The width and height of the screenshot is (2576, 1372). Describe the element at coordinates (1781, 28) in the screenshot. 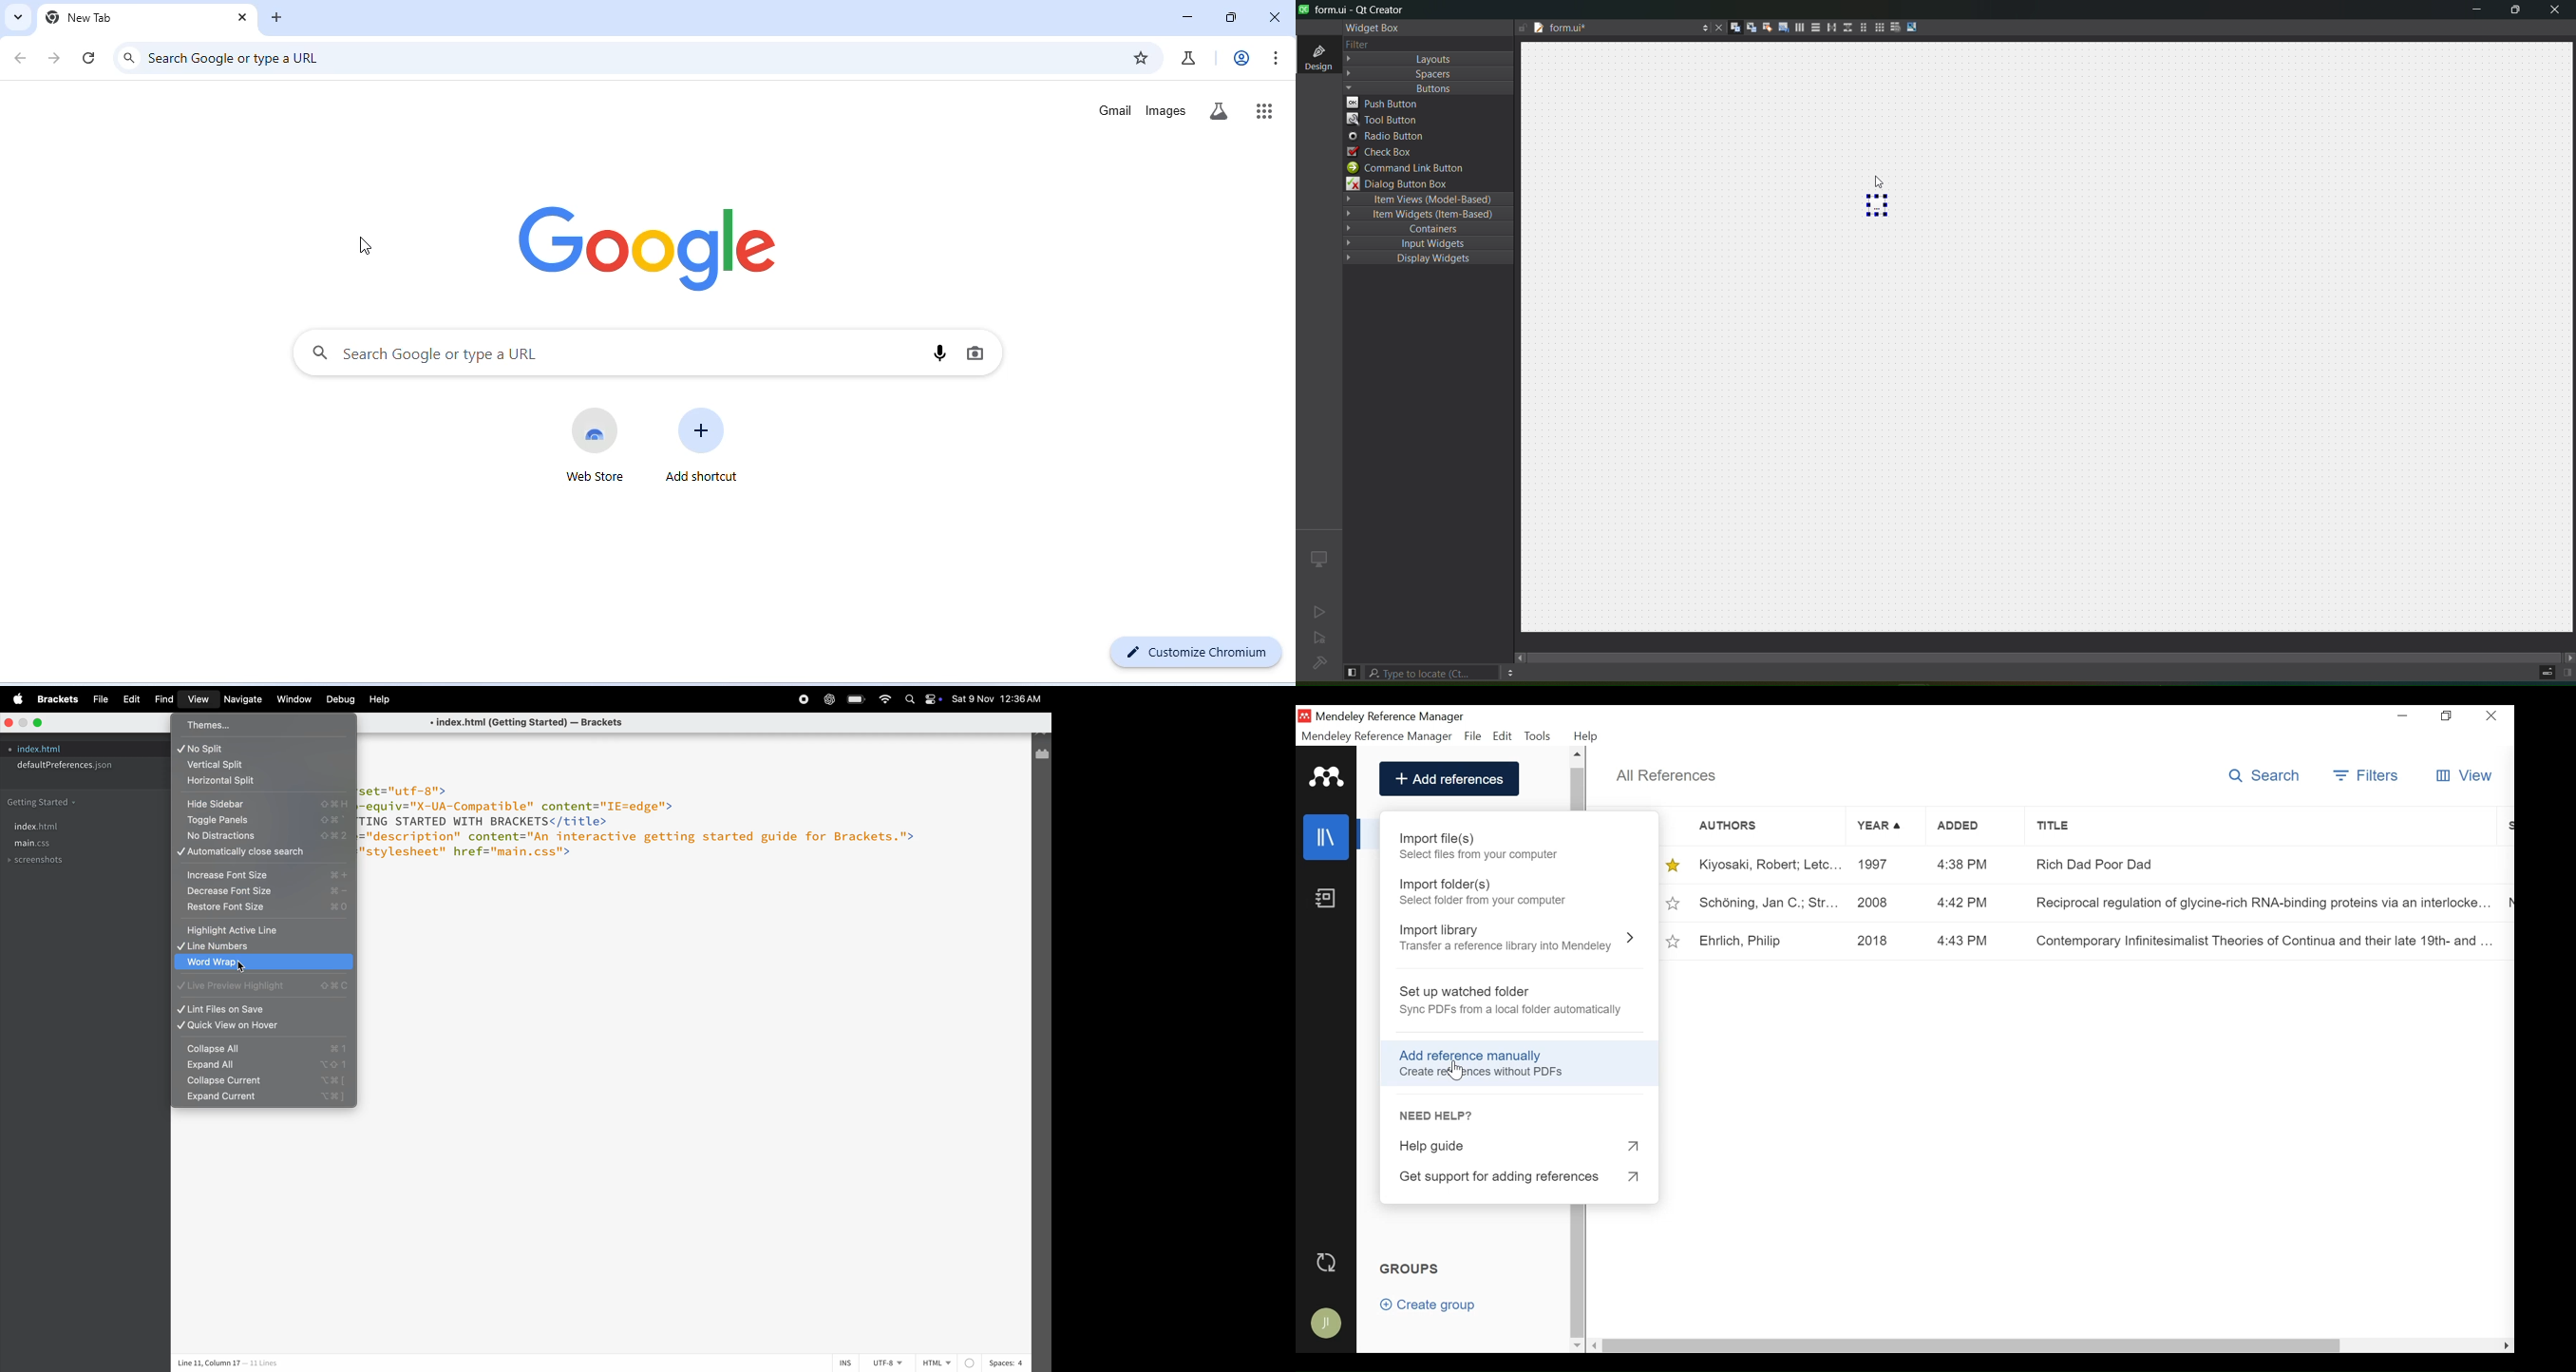

I see `edit tab order` at that location.